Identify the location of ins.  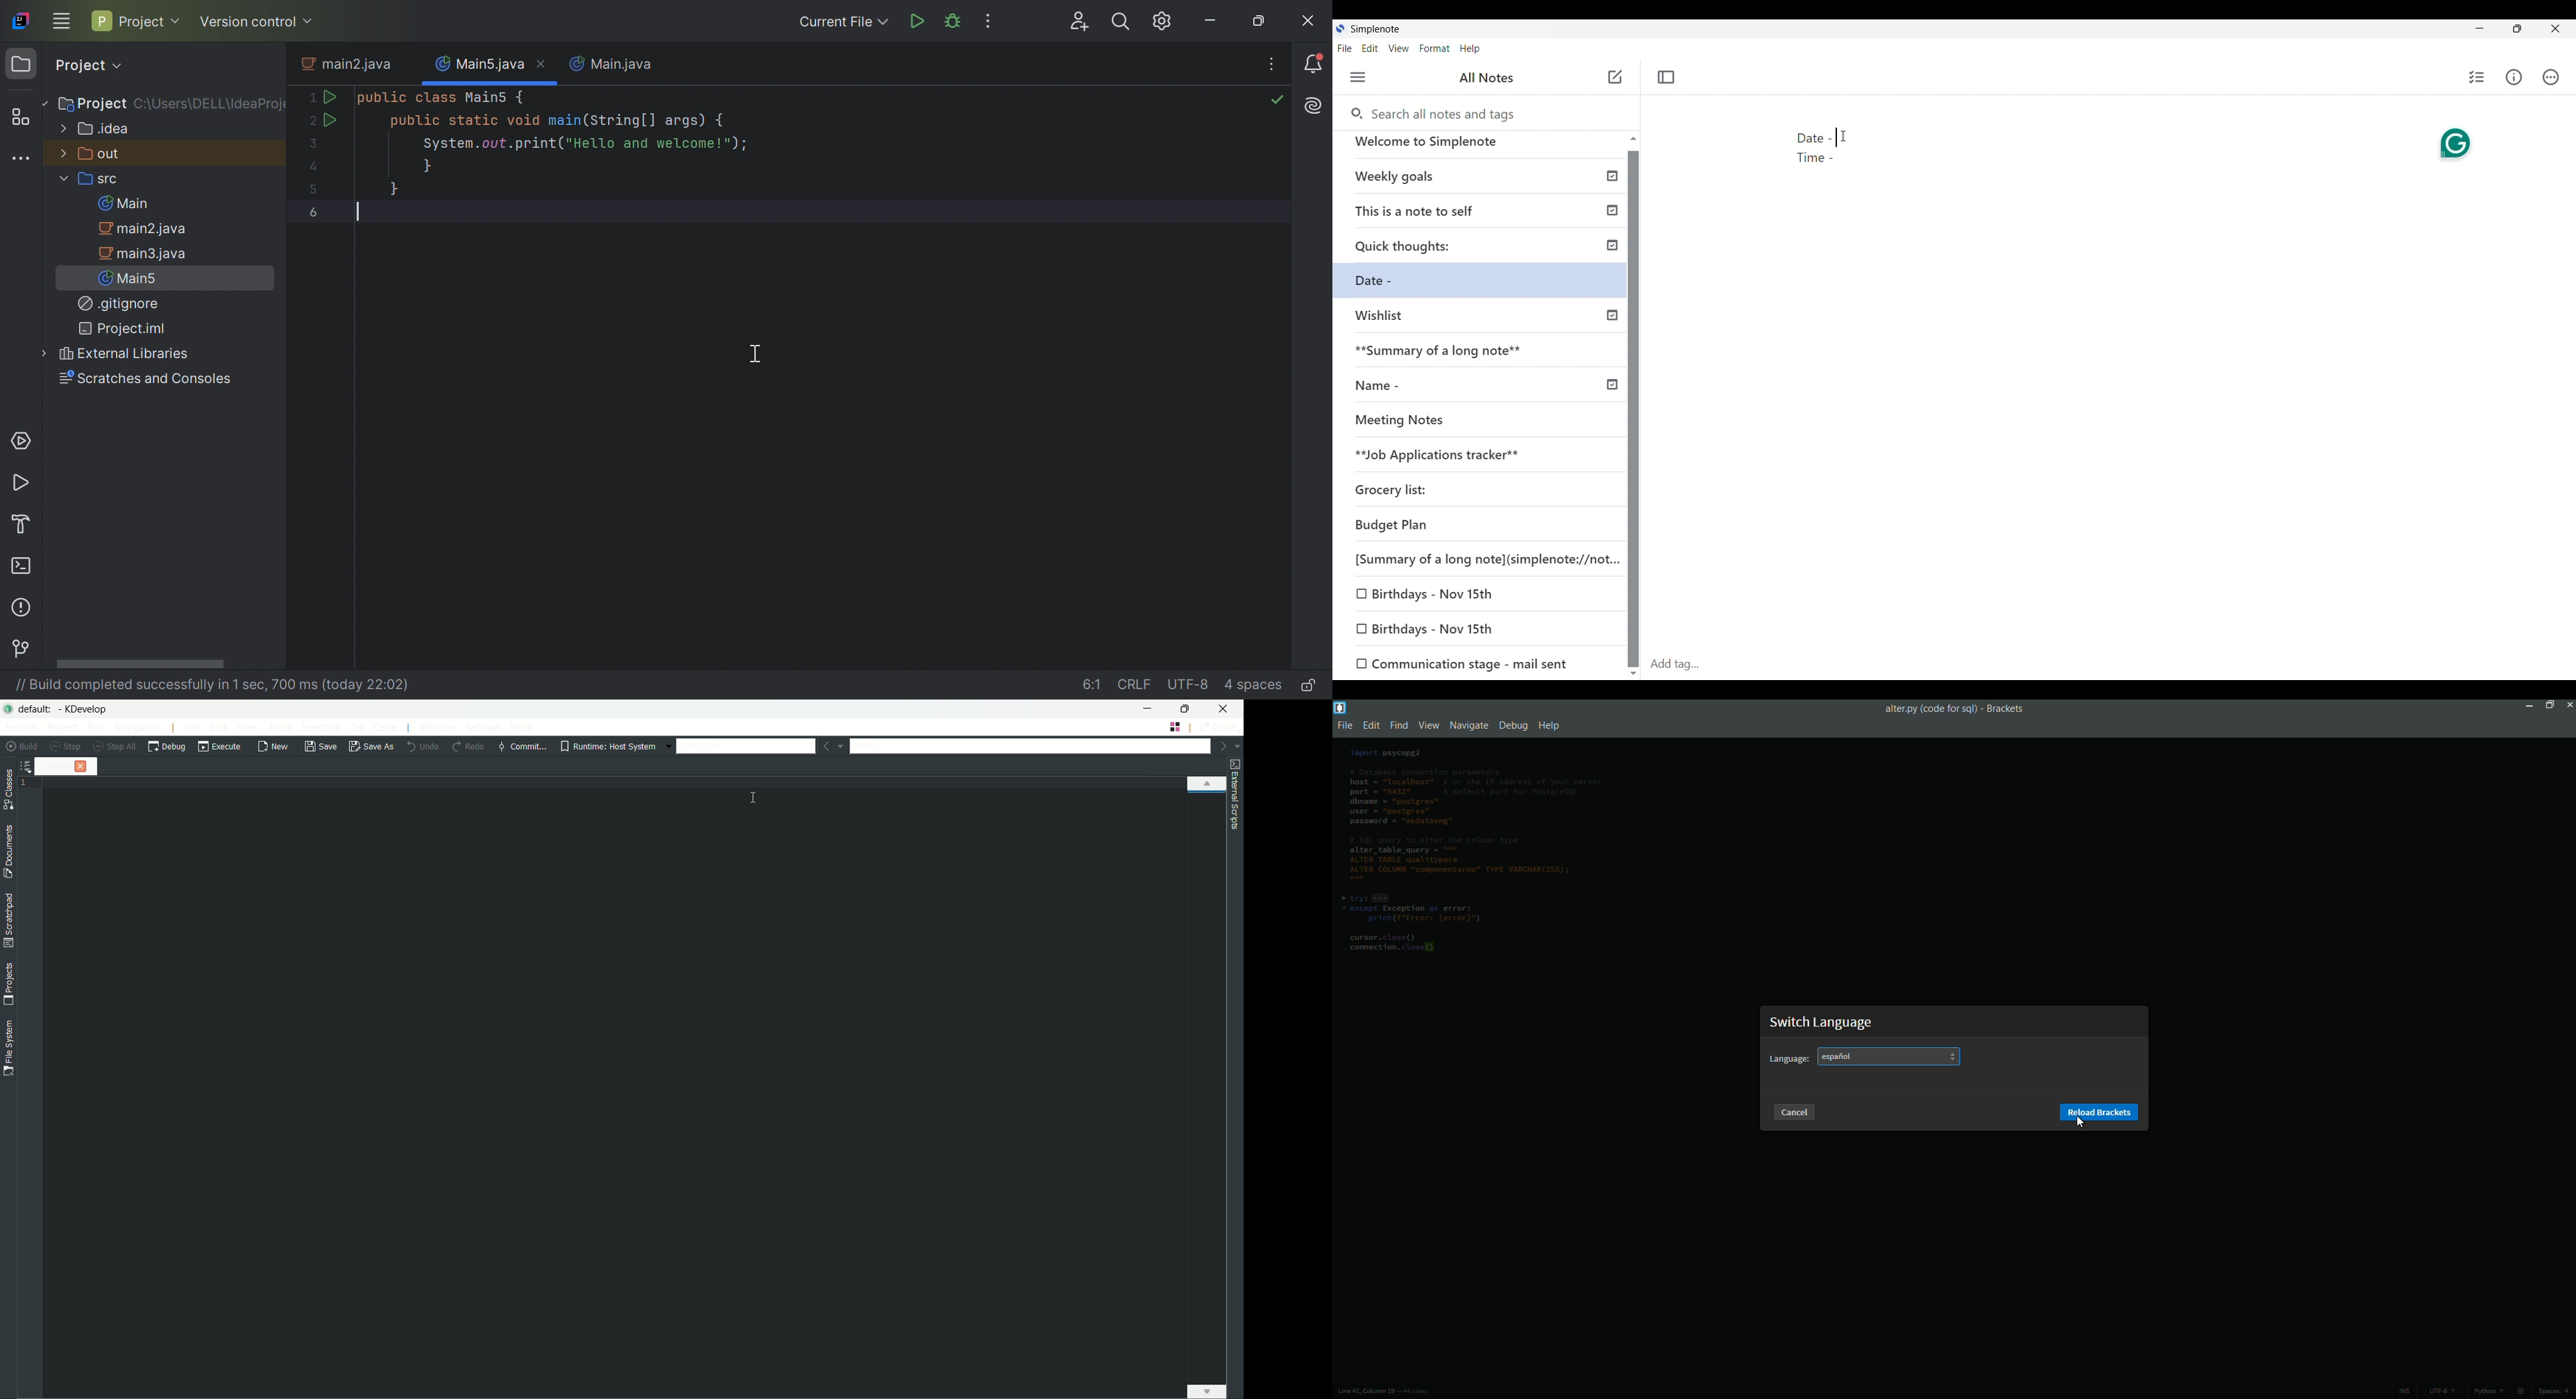
(2404, 1392).